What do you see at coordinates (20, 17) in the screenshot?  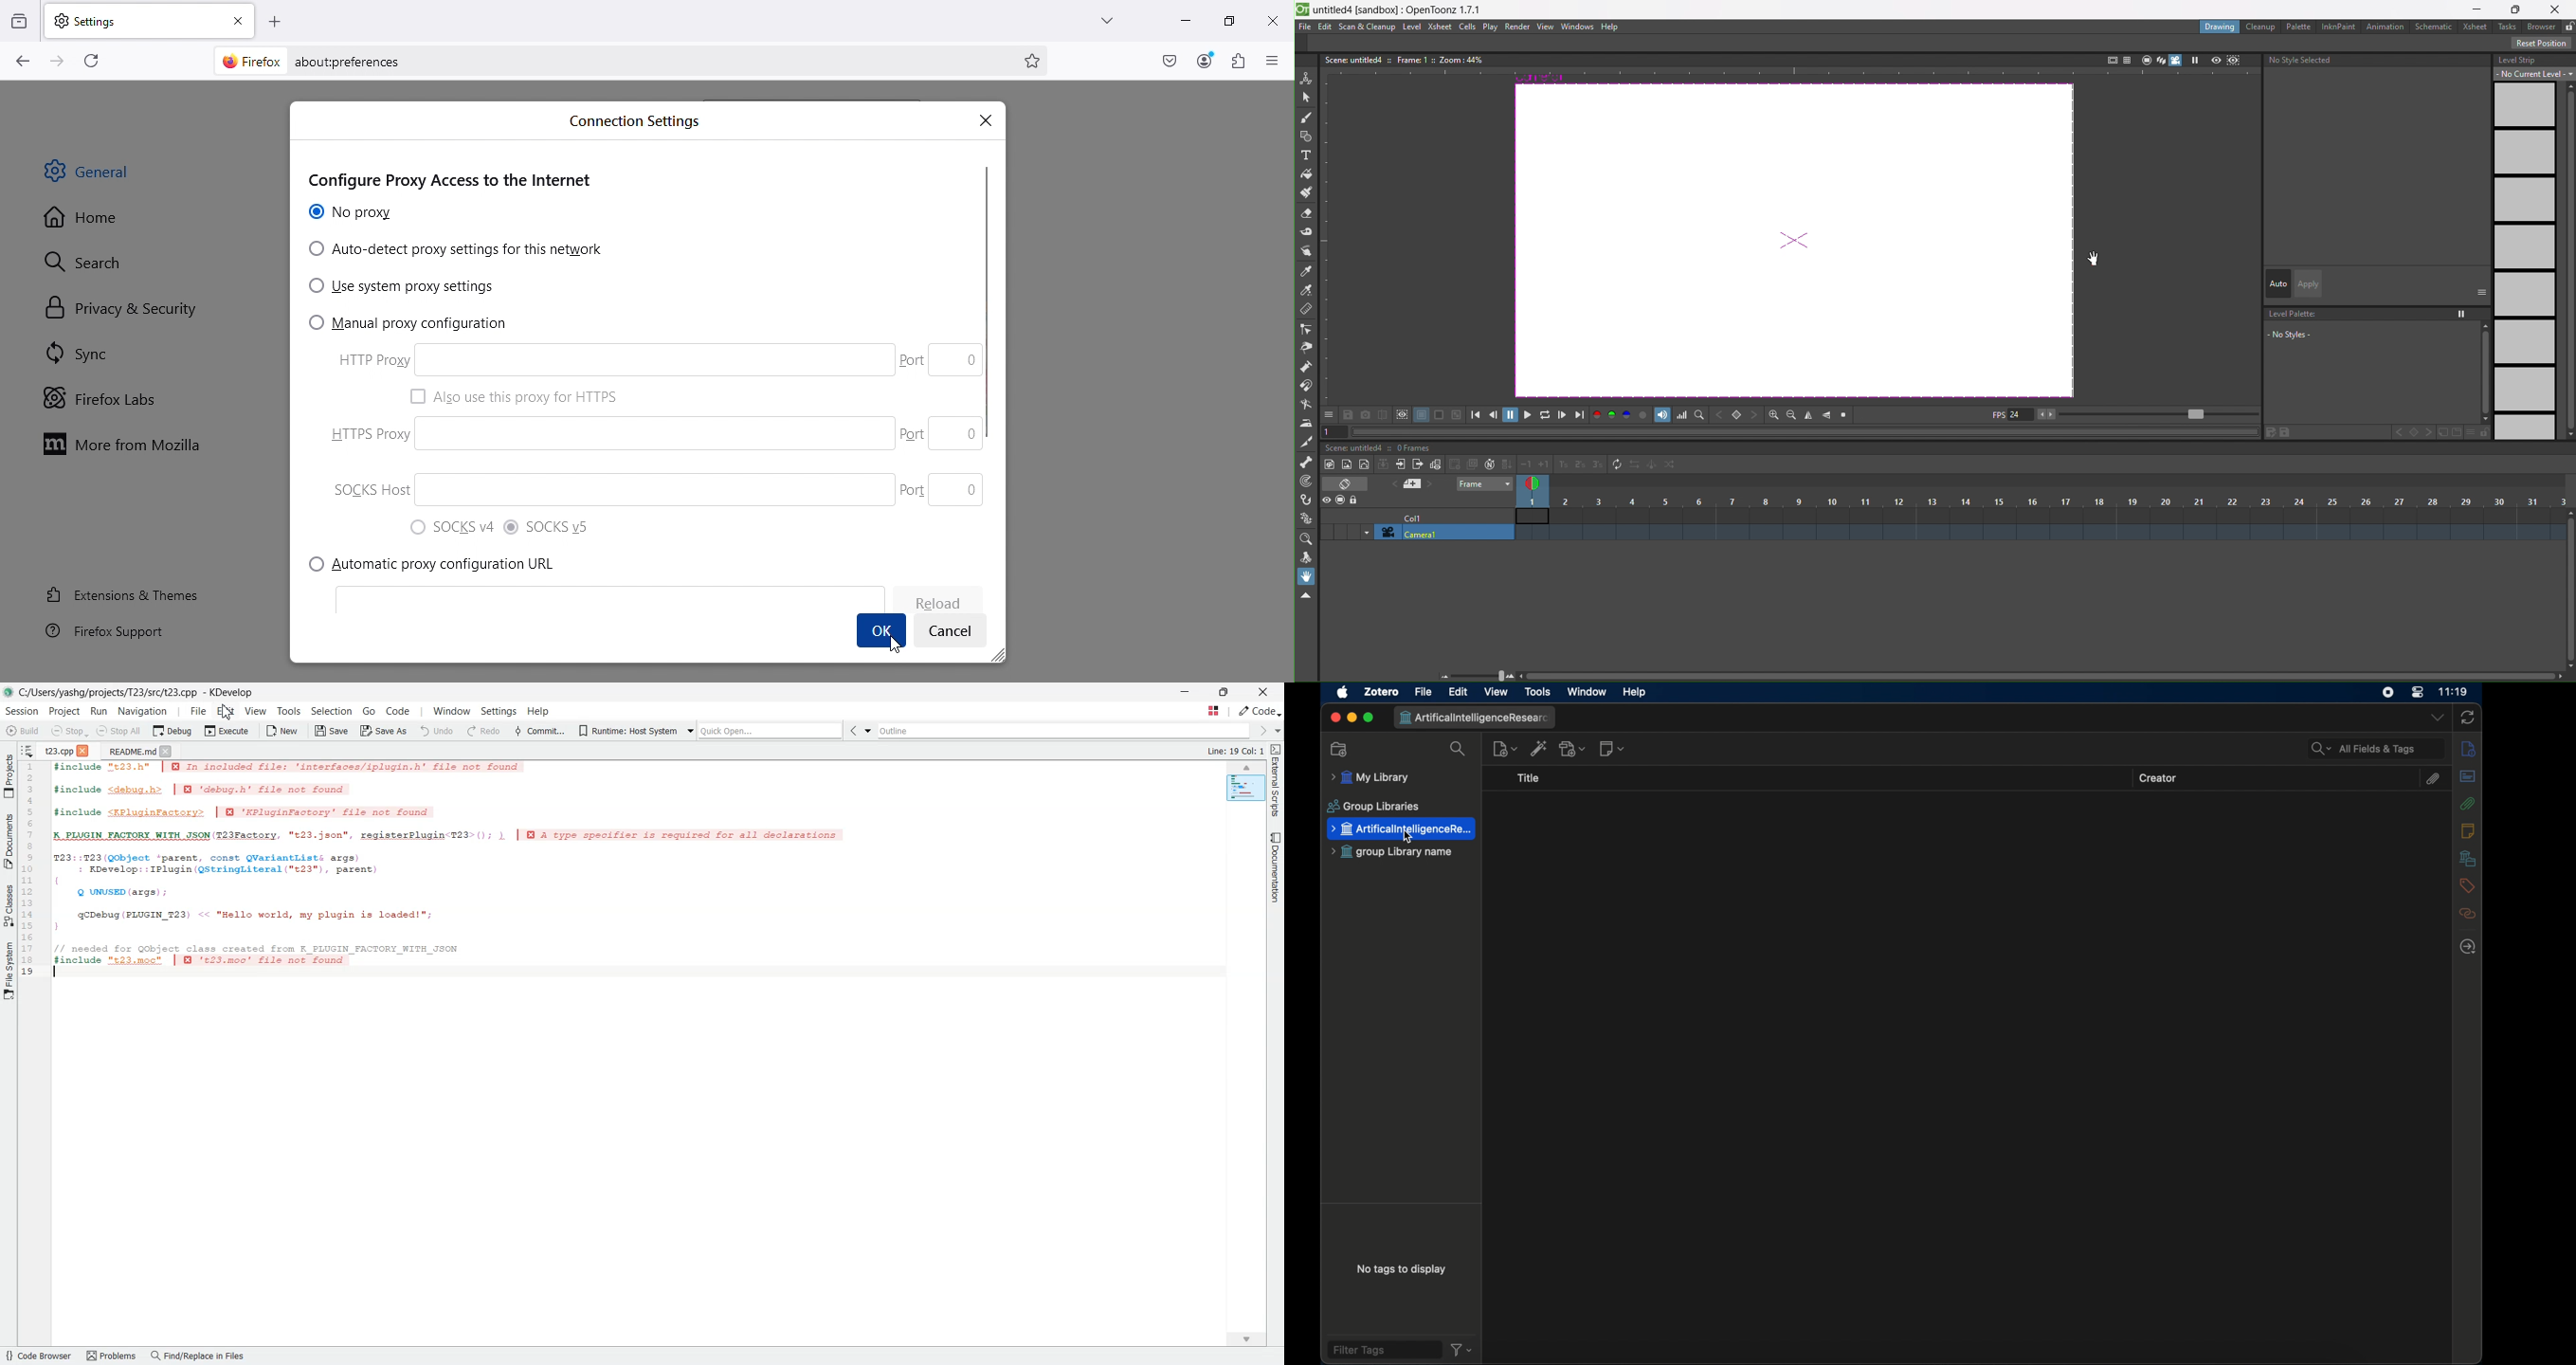 I see `View recent browsing across windows and devices` at bounding box center [20, 17].